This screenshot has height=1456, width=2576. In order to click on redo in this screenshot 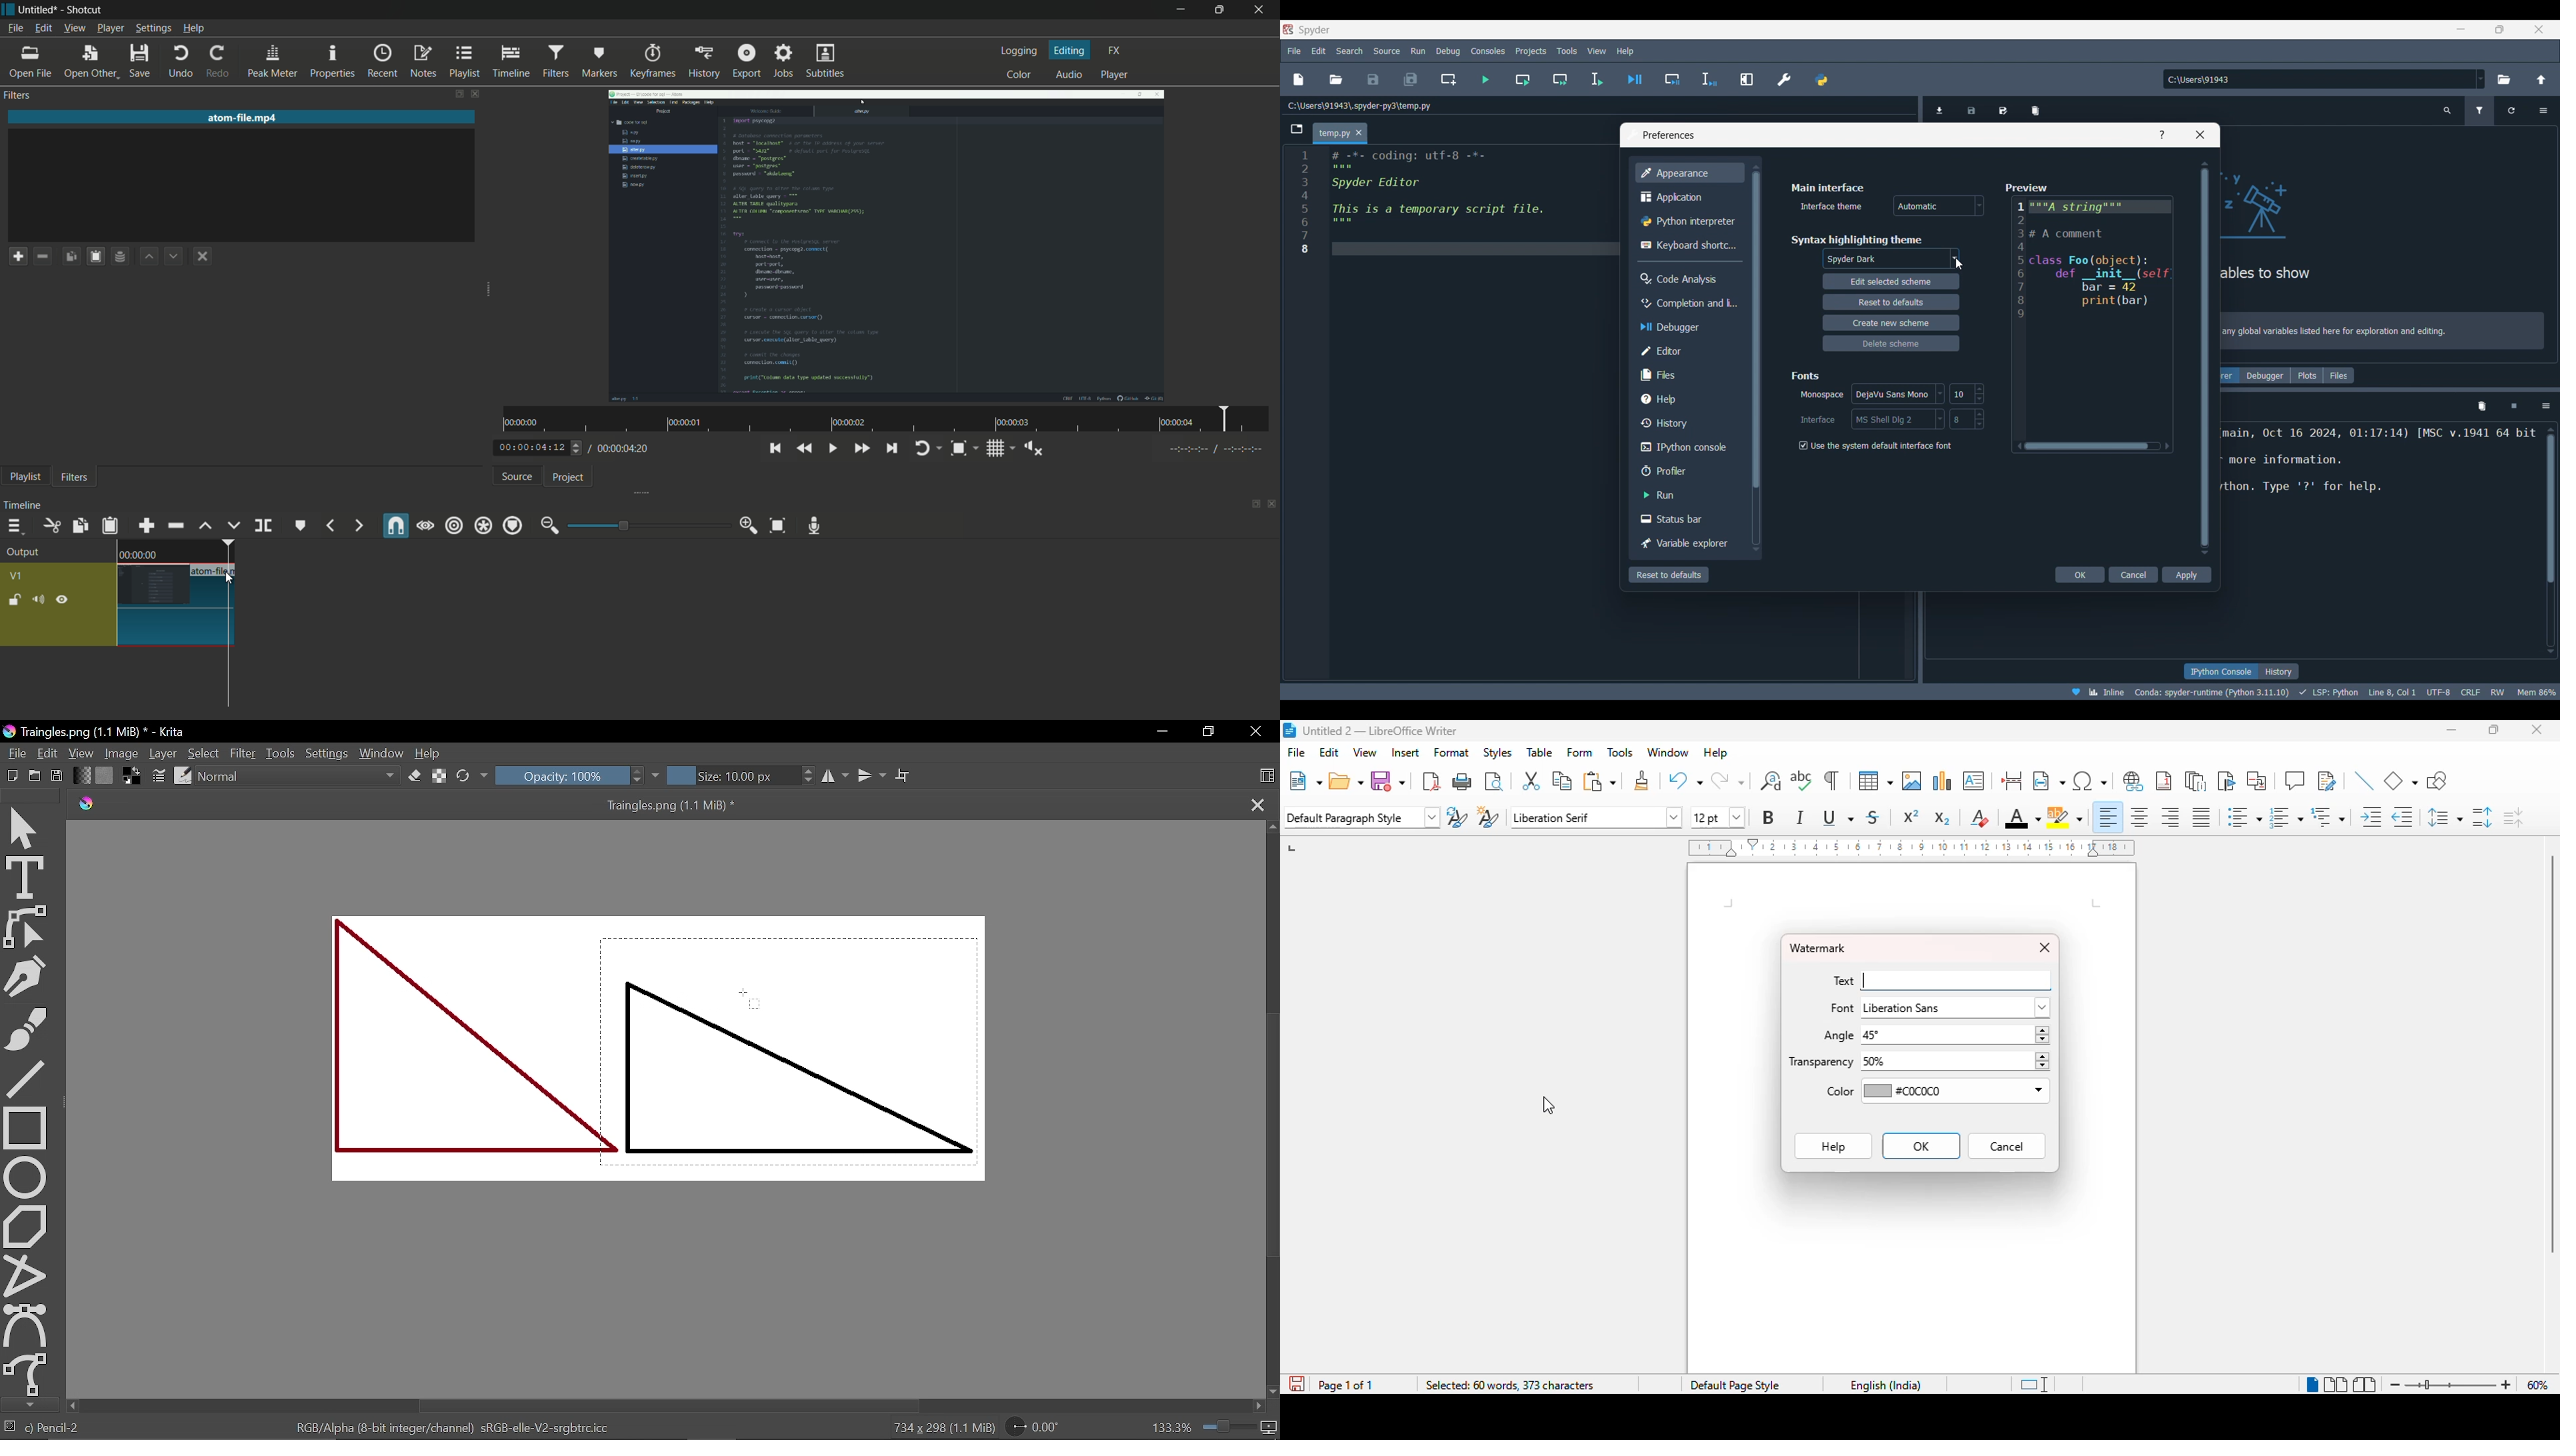, I will do `click(218, 61)`.